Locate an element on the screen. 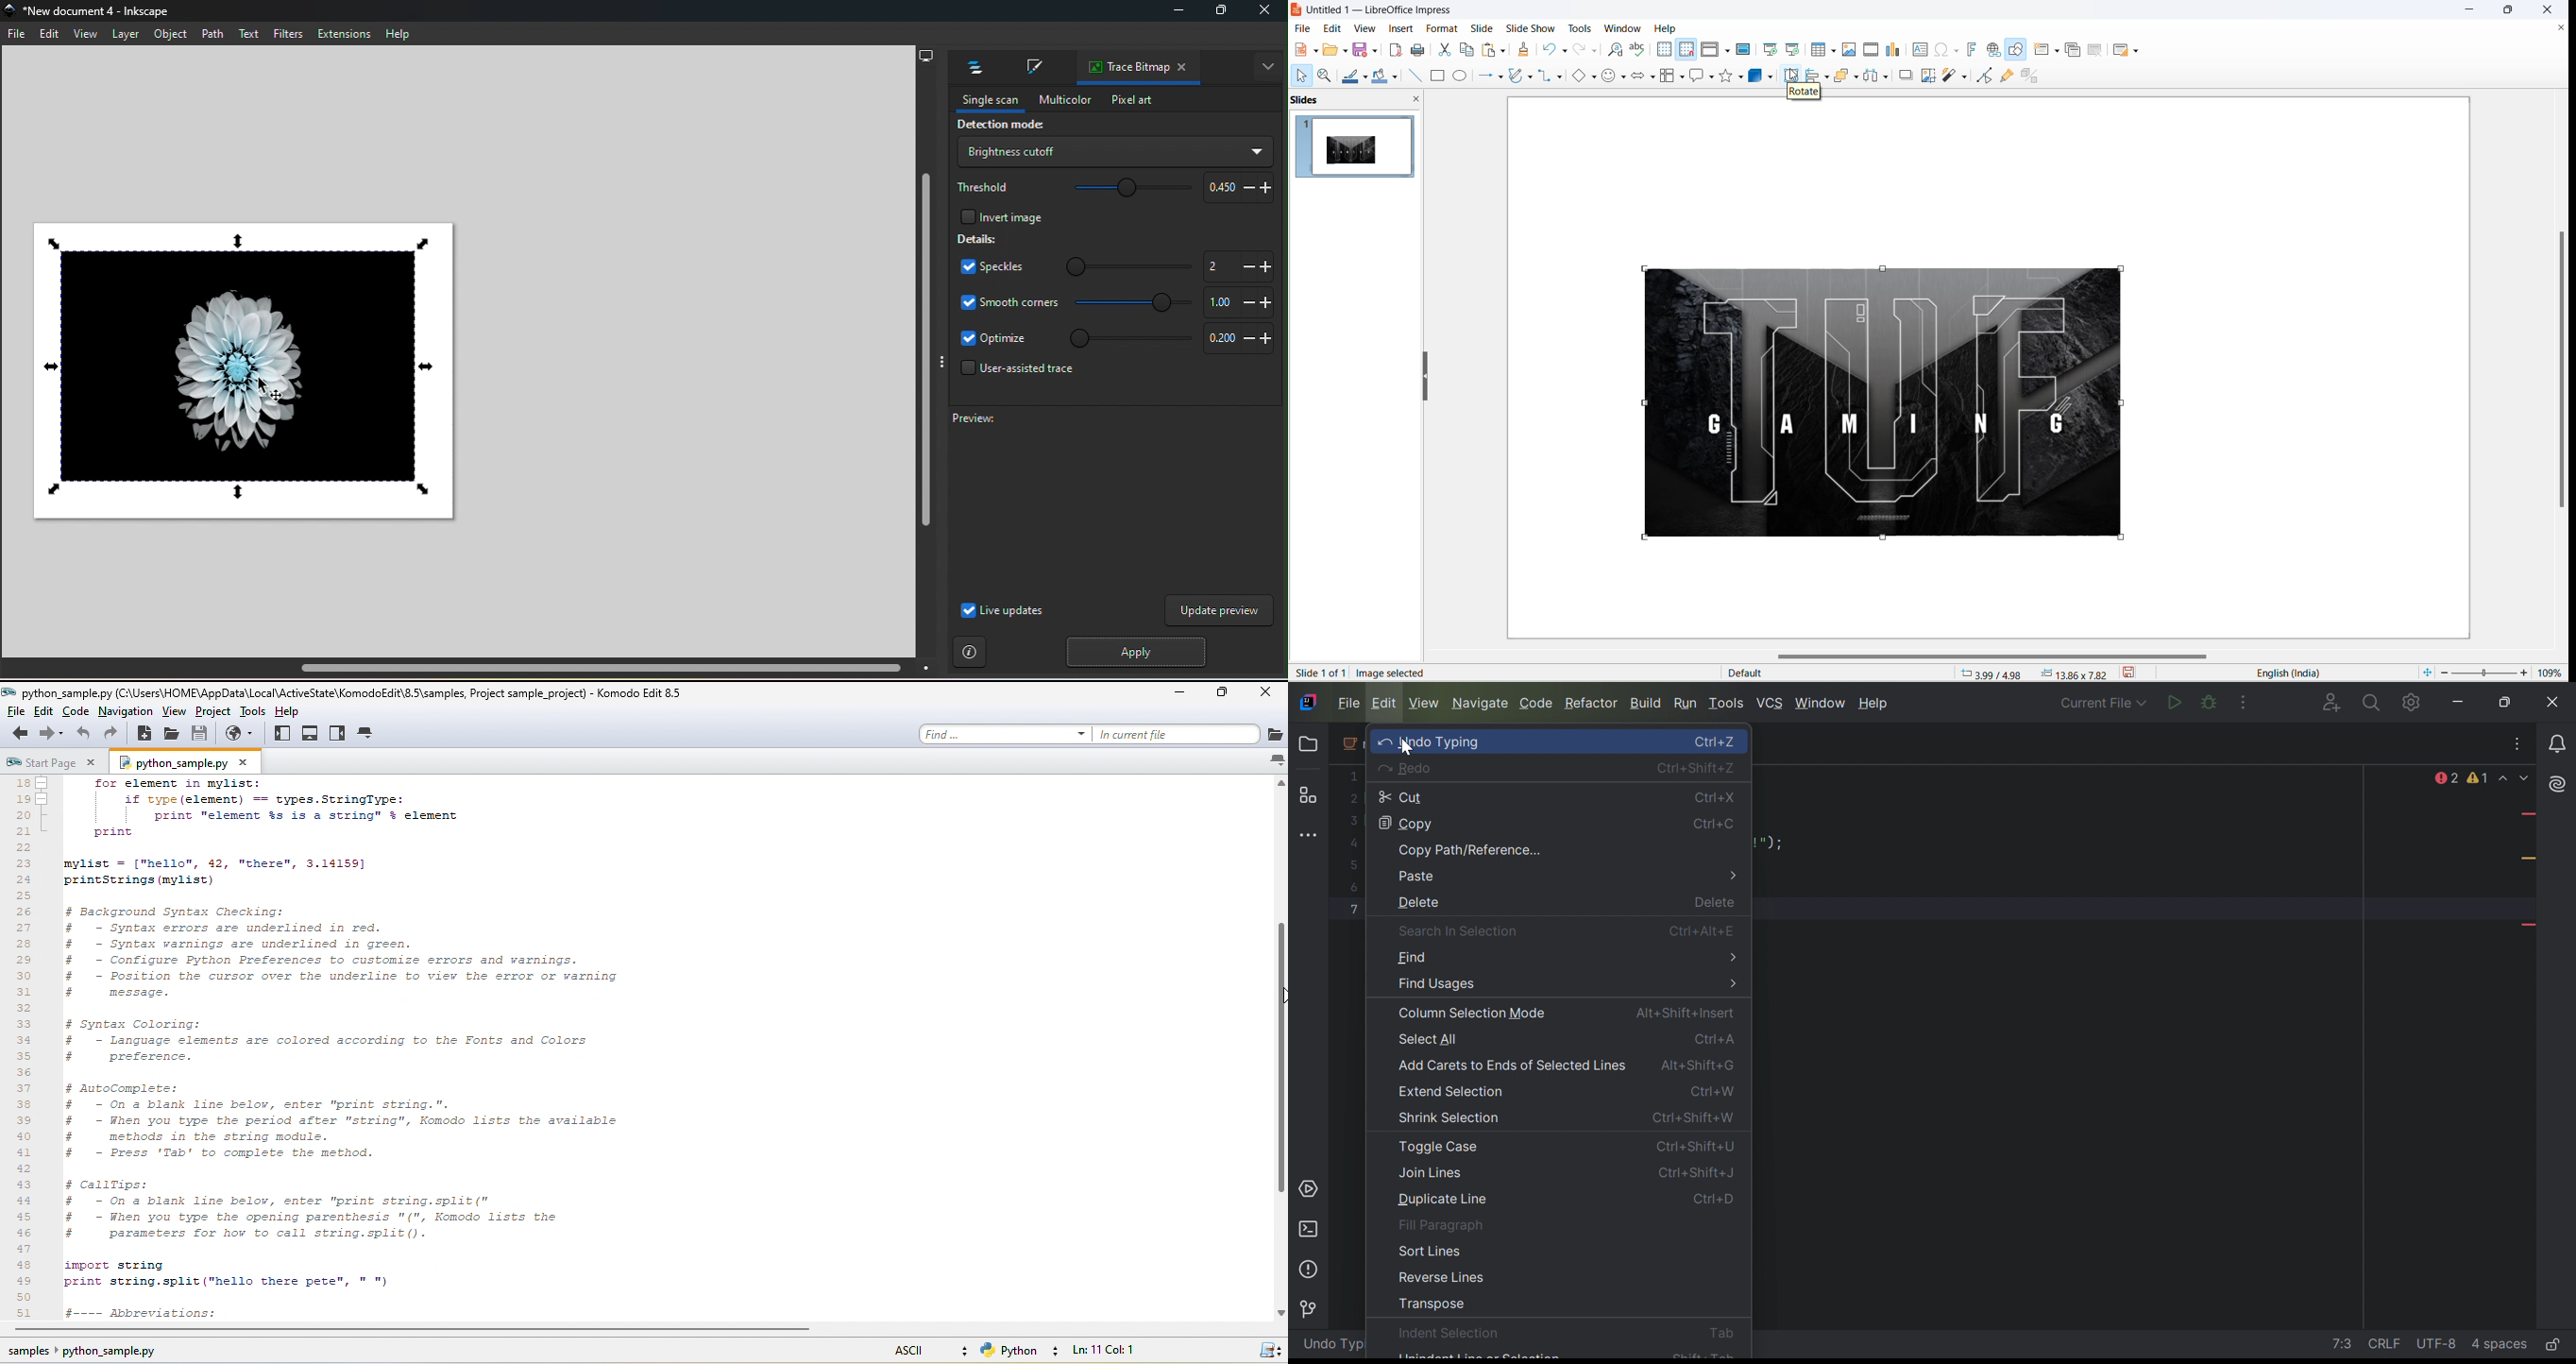 This screenshot has height=1372, width=2576. connectors is located at coordinates (1545, 76).